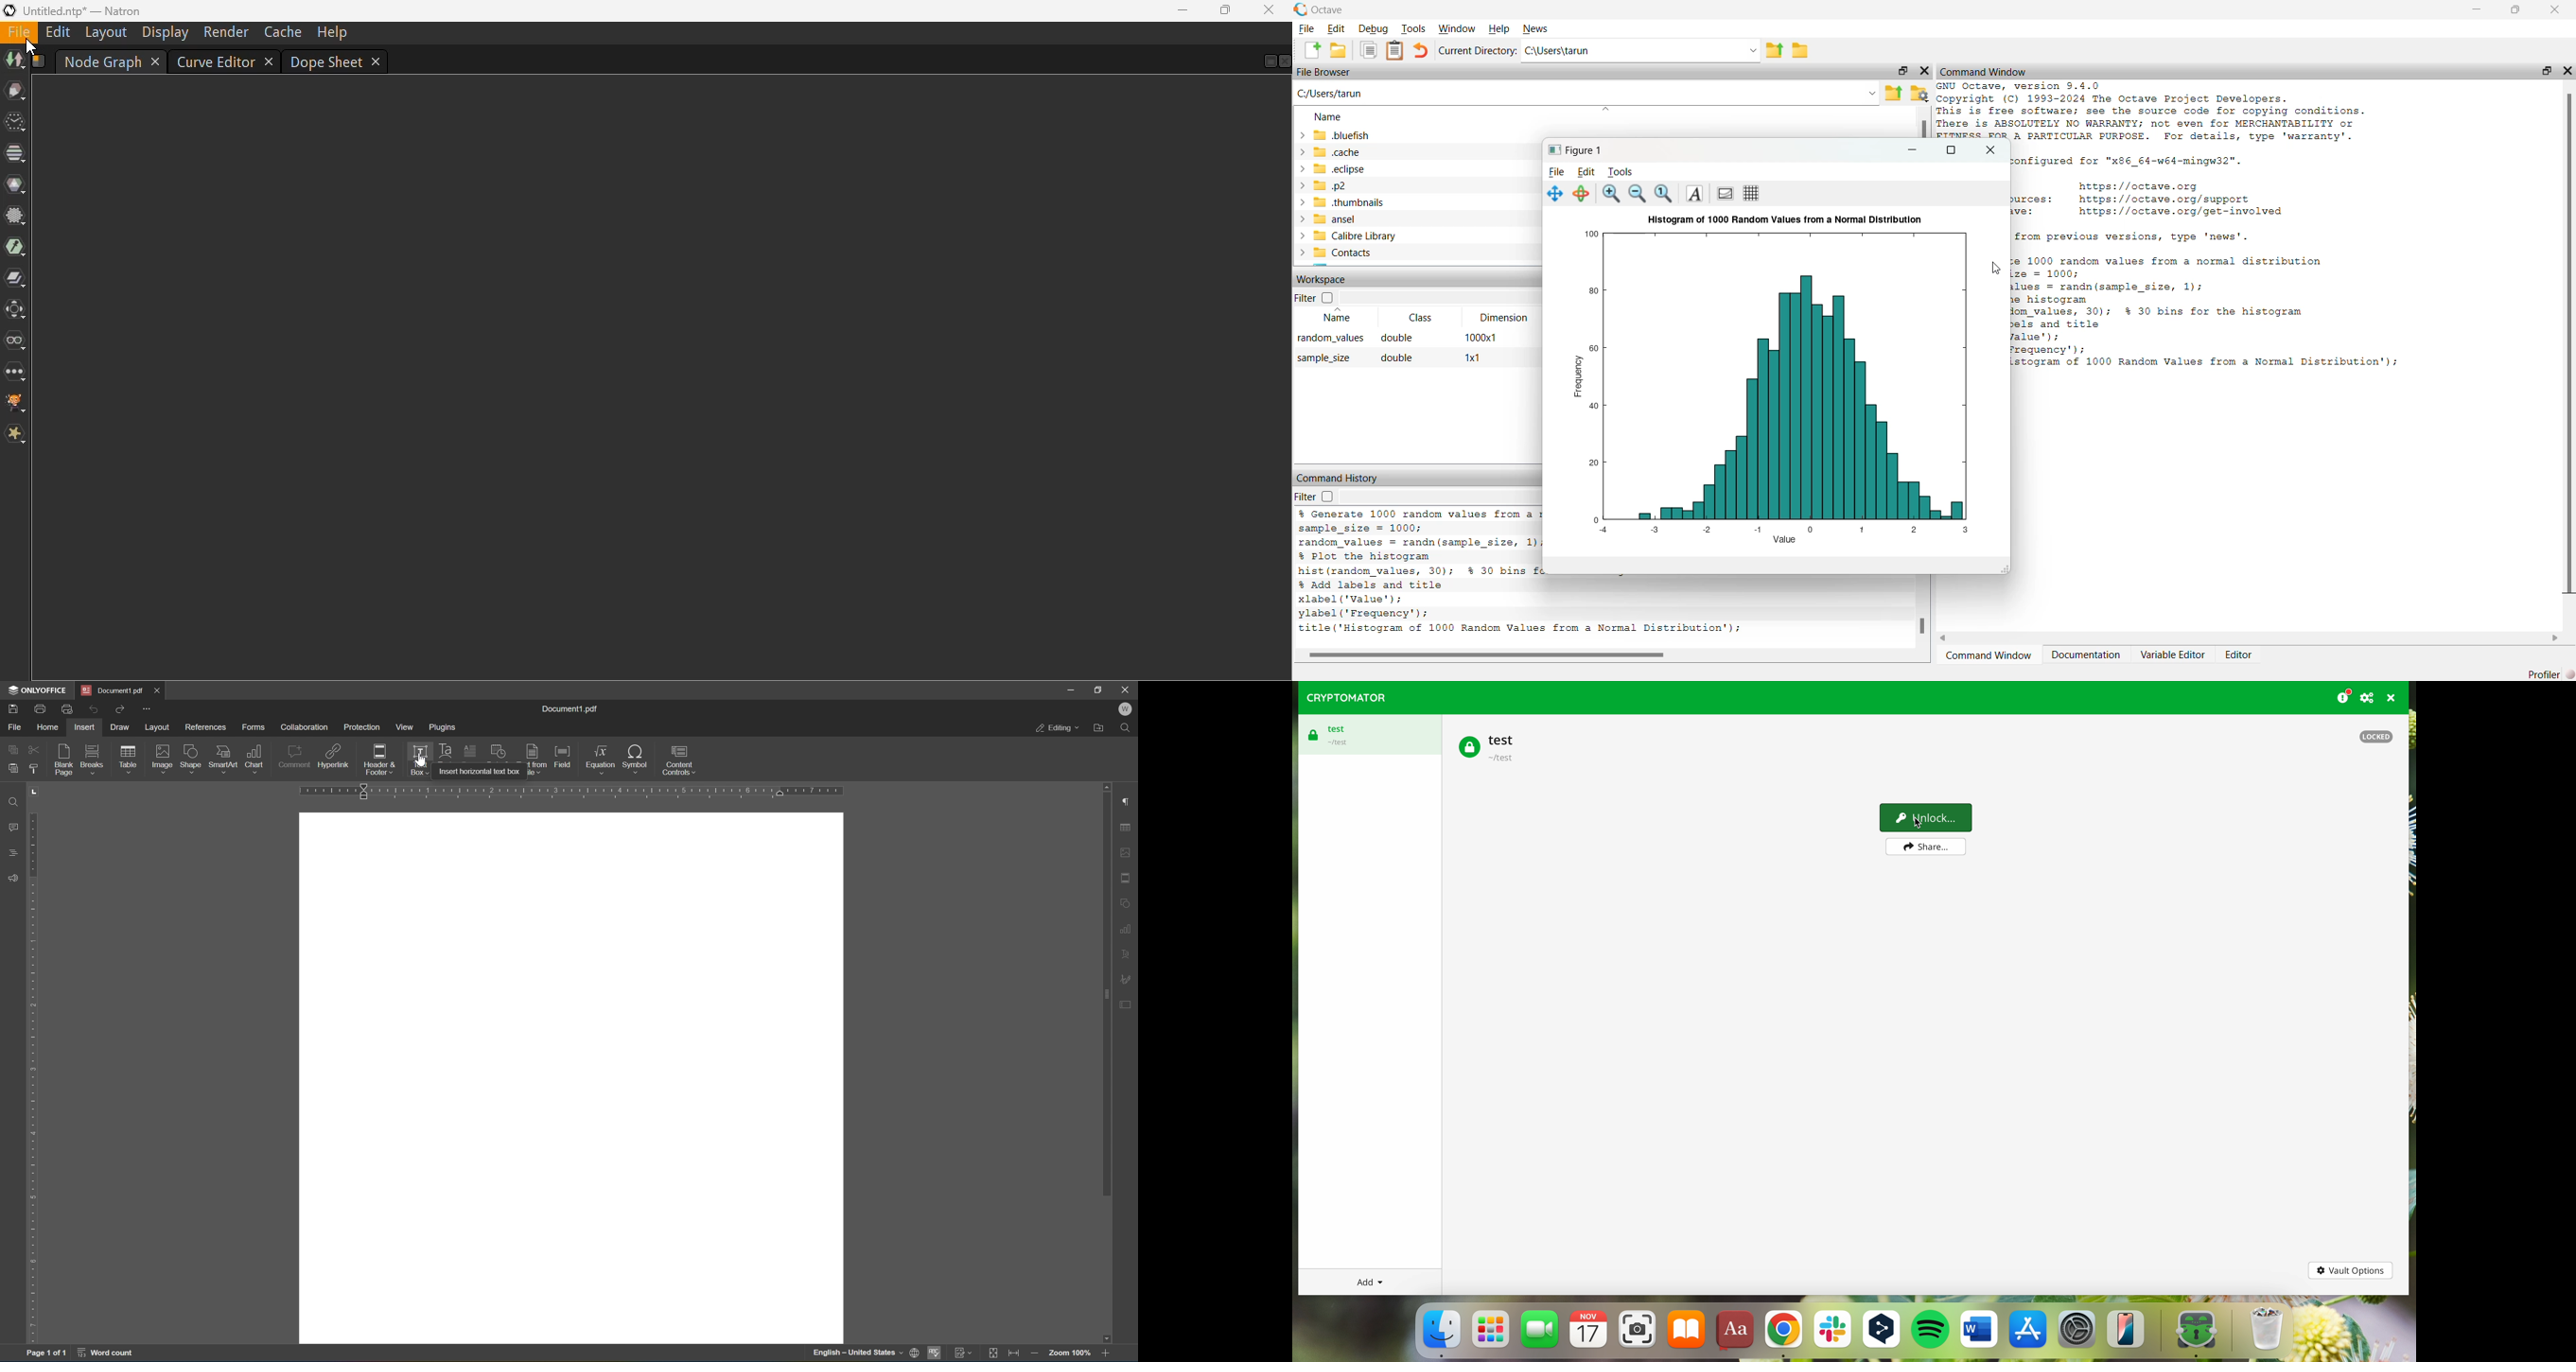 This screenshot has width=2576, height=1372. Describe the element at coordinates (1106, 1354) in the screenshot. I see `zoom in` at that location.